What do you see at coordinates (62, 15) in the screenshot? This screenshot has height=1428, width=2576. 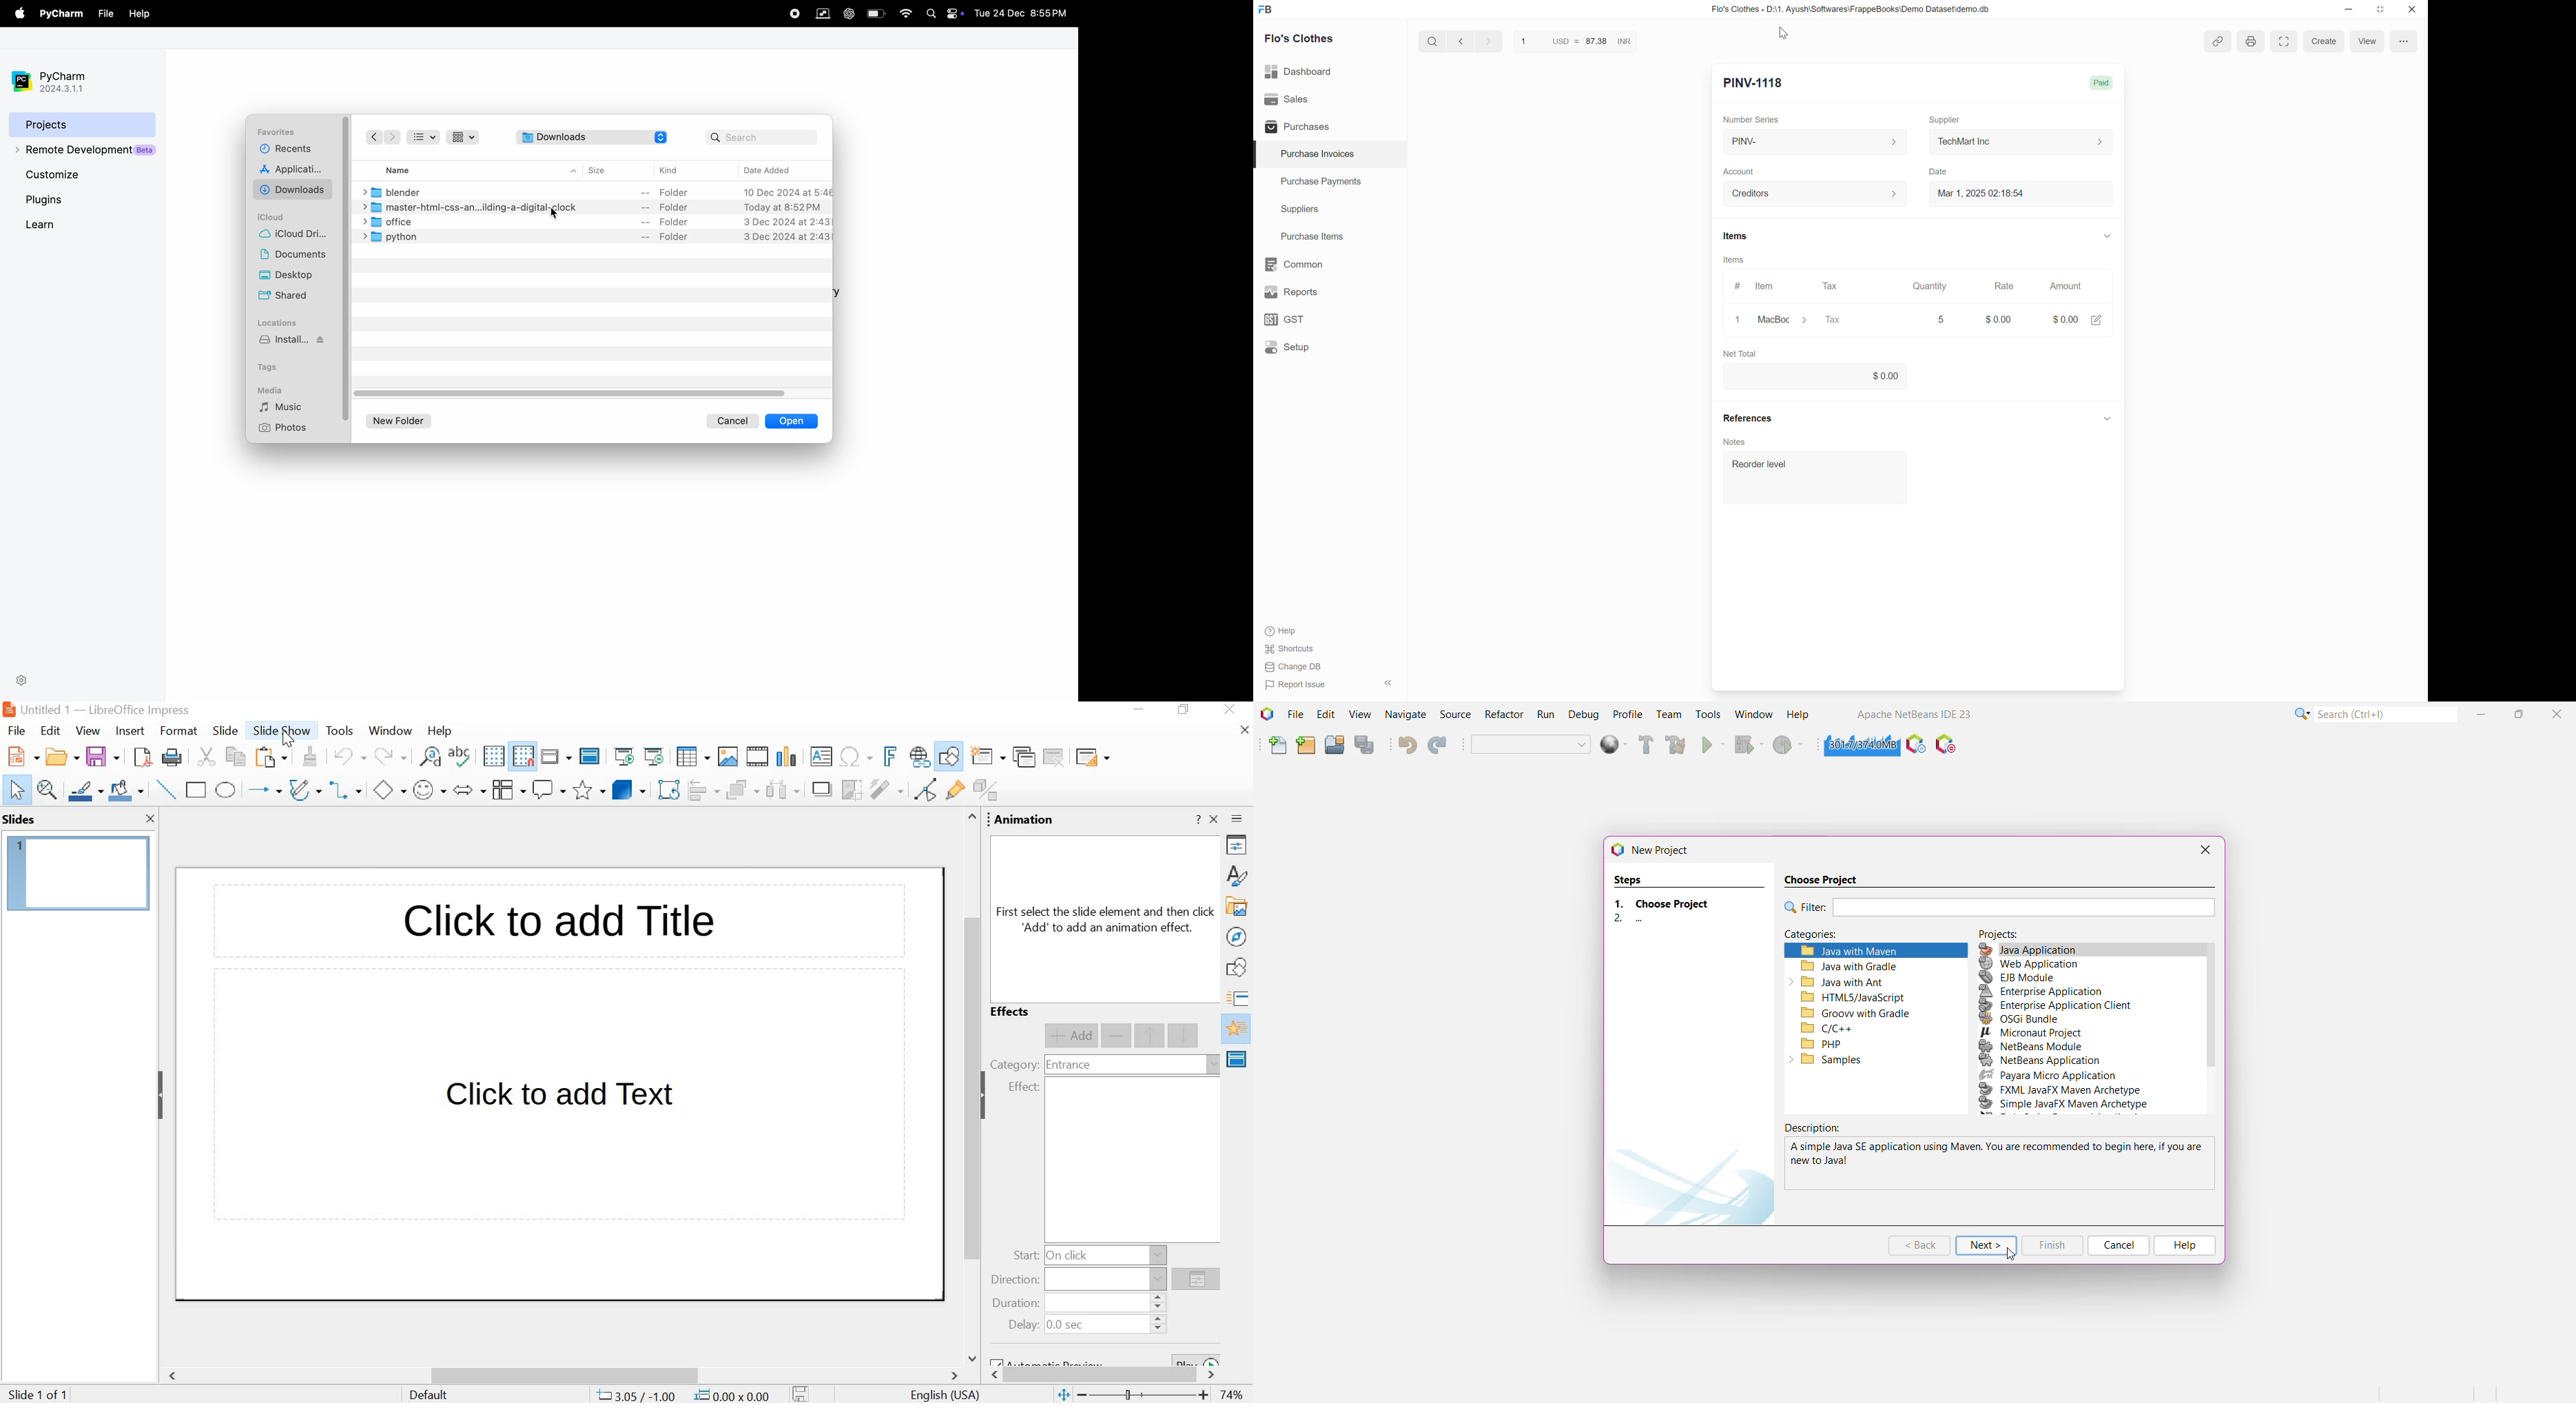 I see `pycharm` at bounding box center [62, 15].